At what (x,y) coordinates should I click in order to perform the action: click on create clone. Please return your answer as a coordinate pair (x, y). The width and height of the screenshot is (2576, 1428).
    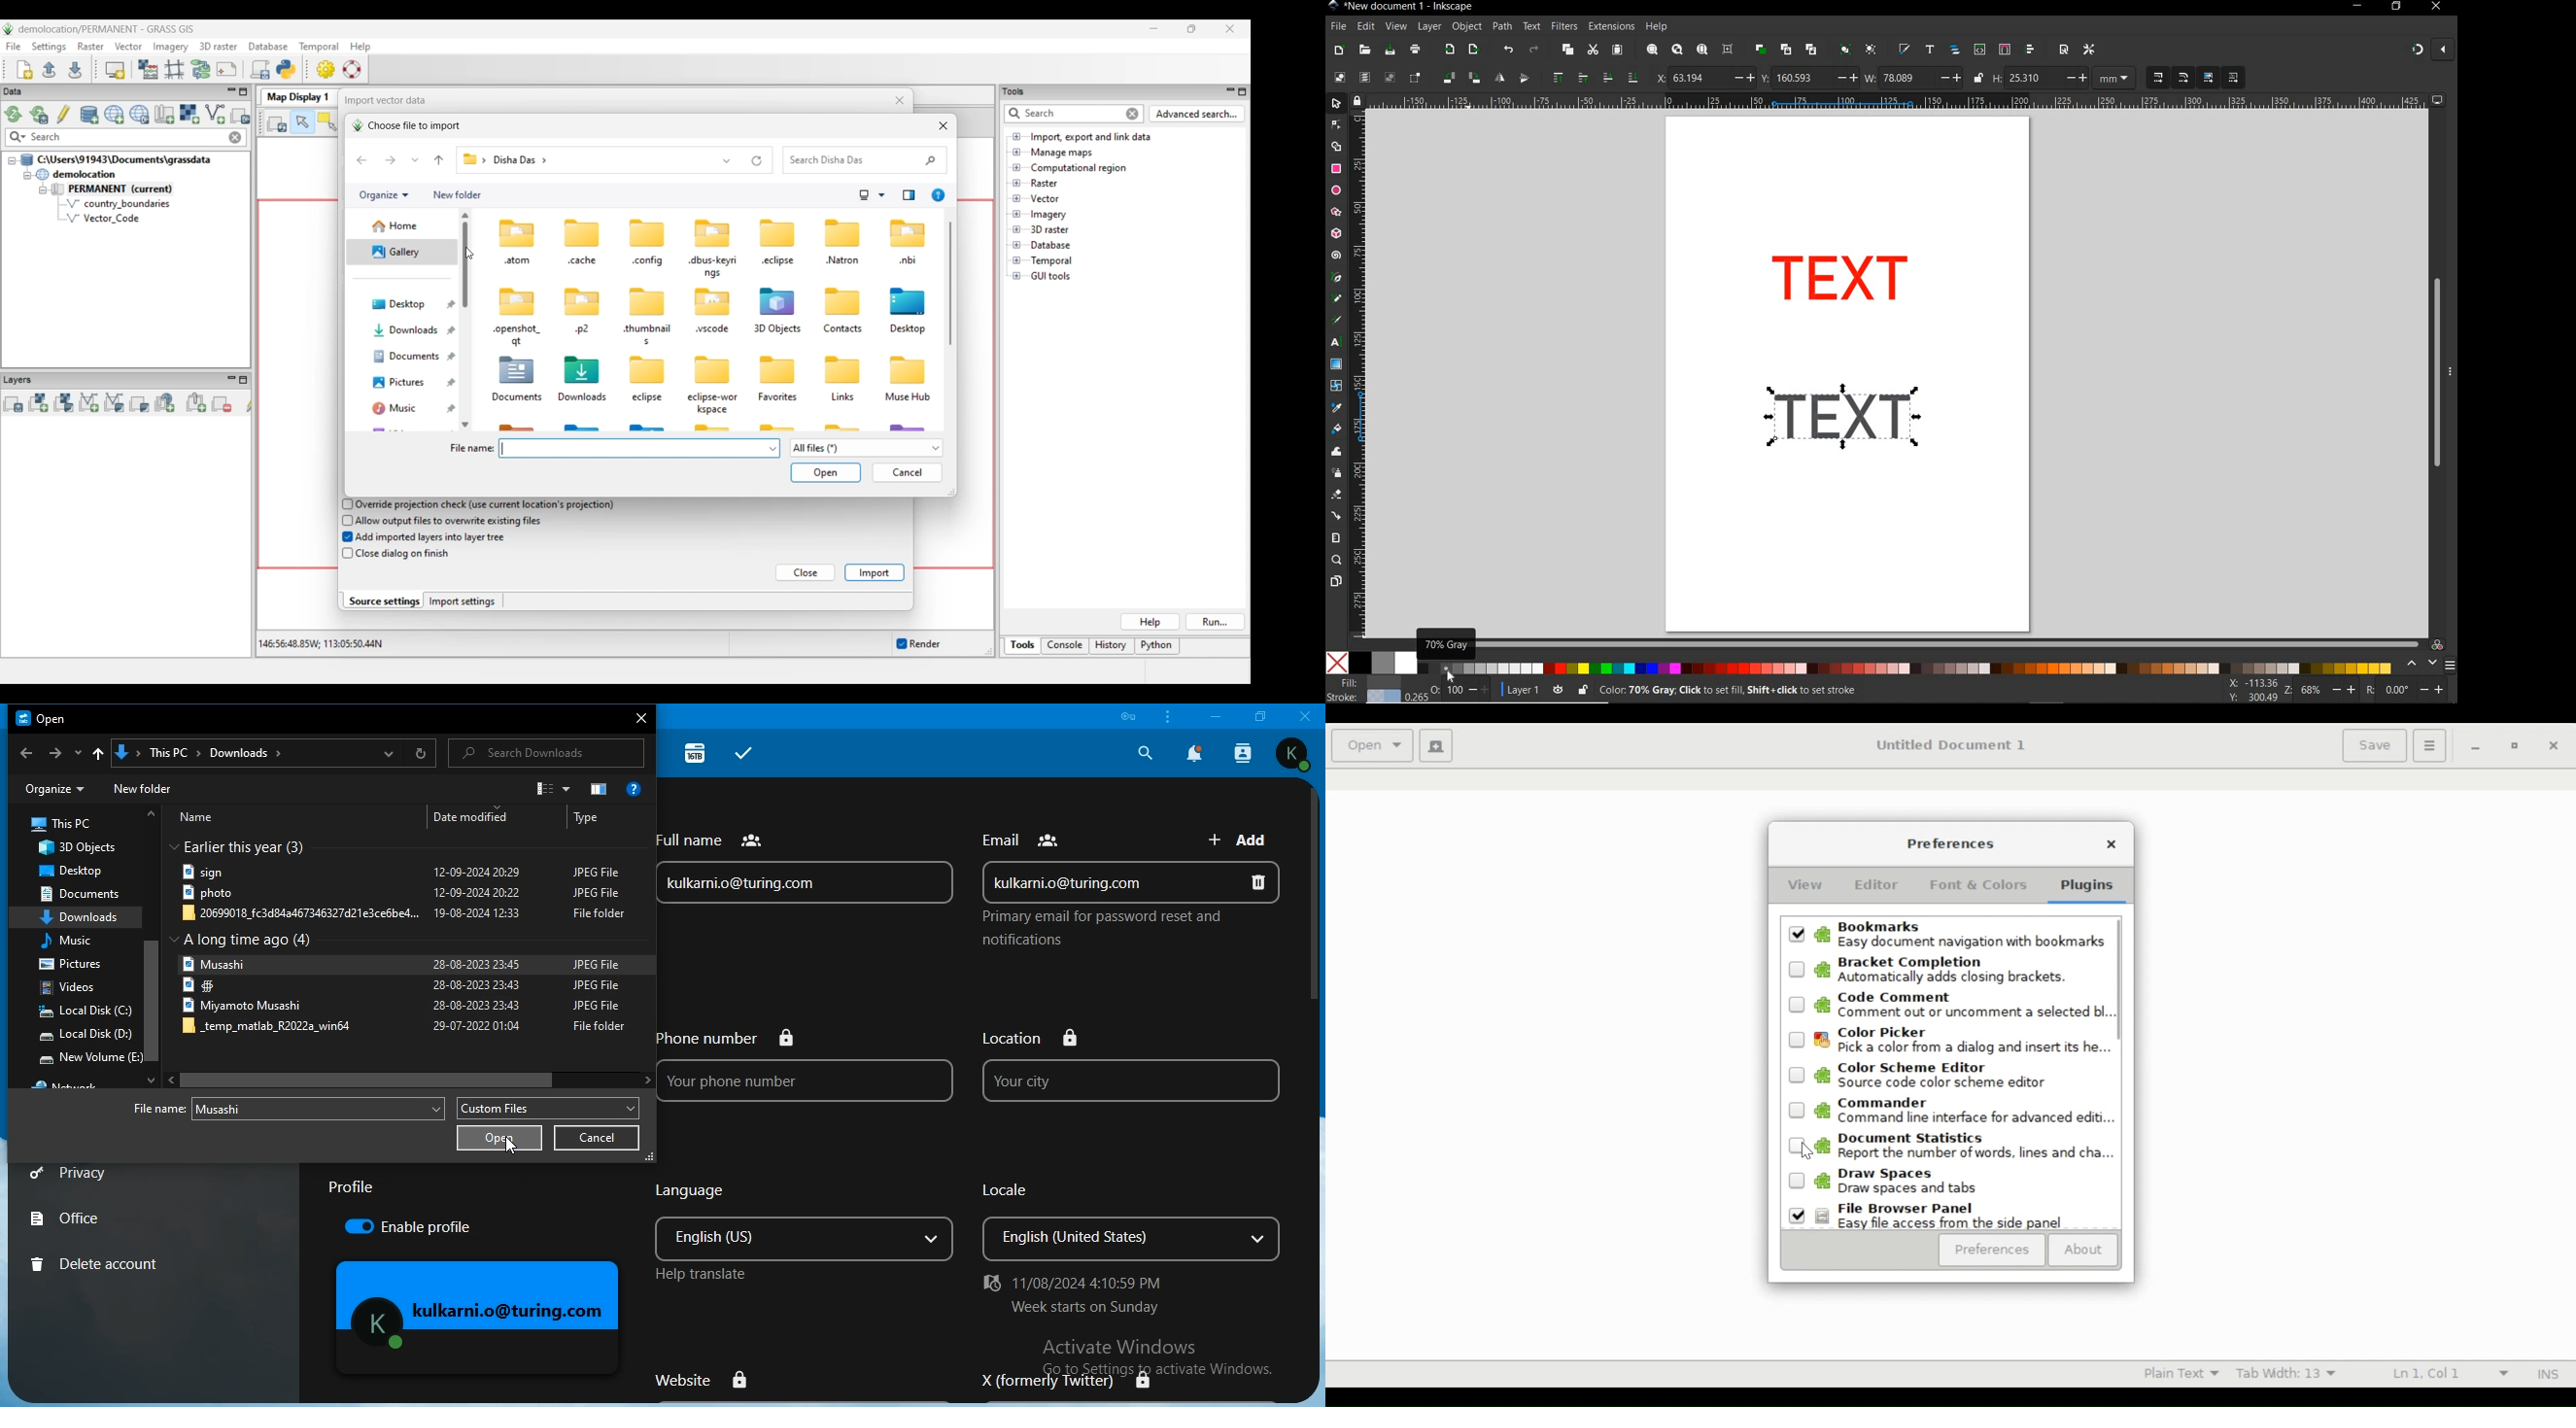
    Looking at the image, I should click on (1785, 50).